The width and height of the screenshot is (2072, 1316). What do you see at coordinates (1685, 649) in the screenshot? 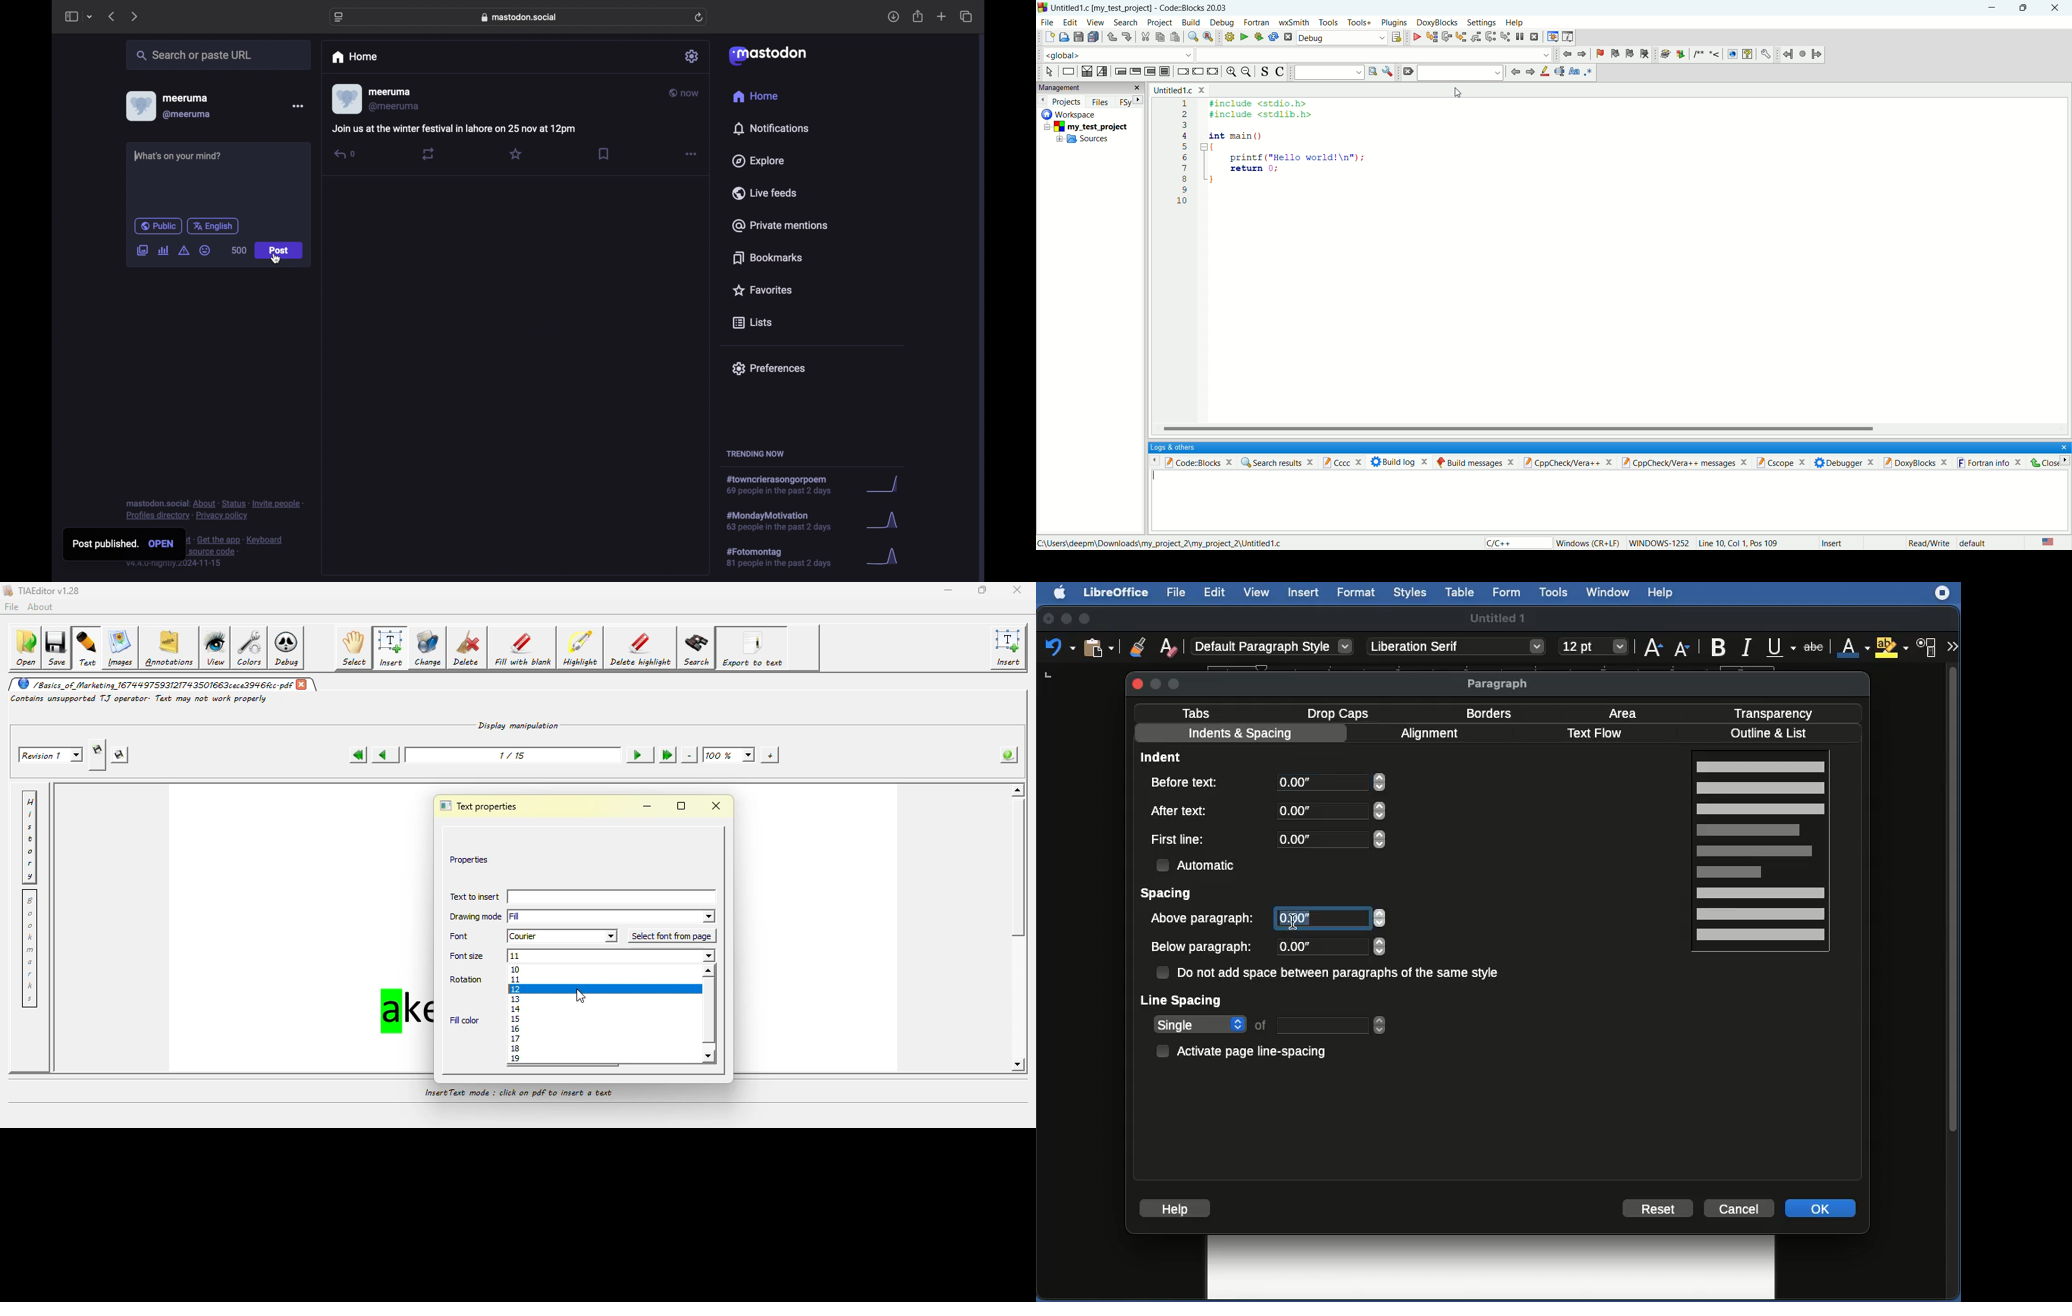
I see `Font size decrease` at bounding box center [1685, 649].